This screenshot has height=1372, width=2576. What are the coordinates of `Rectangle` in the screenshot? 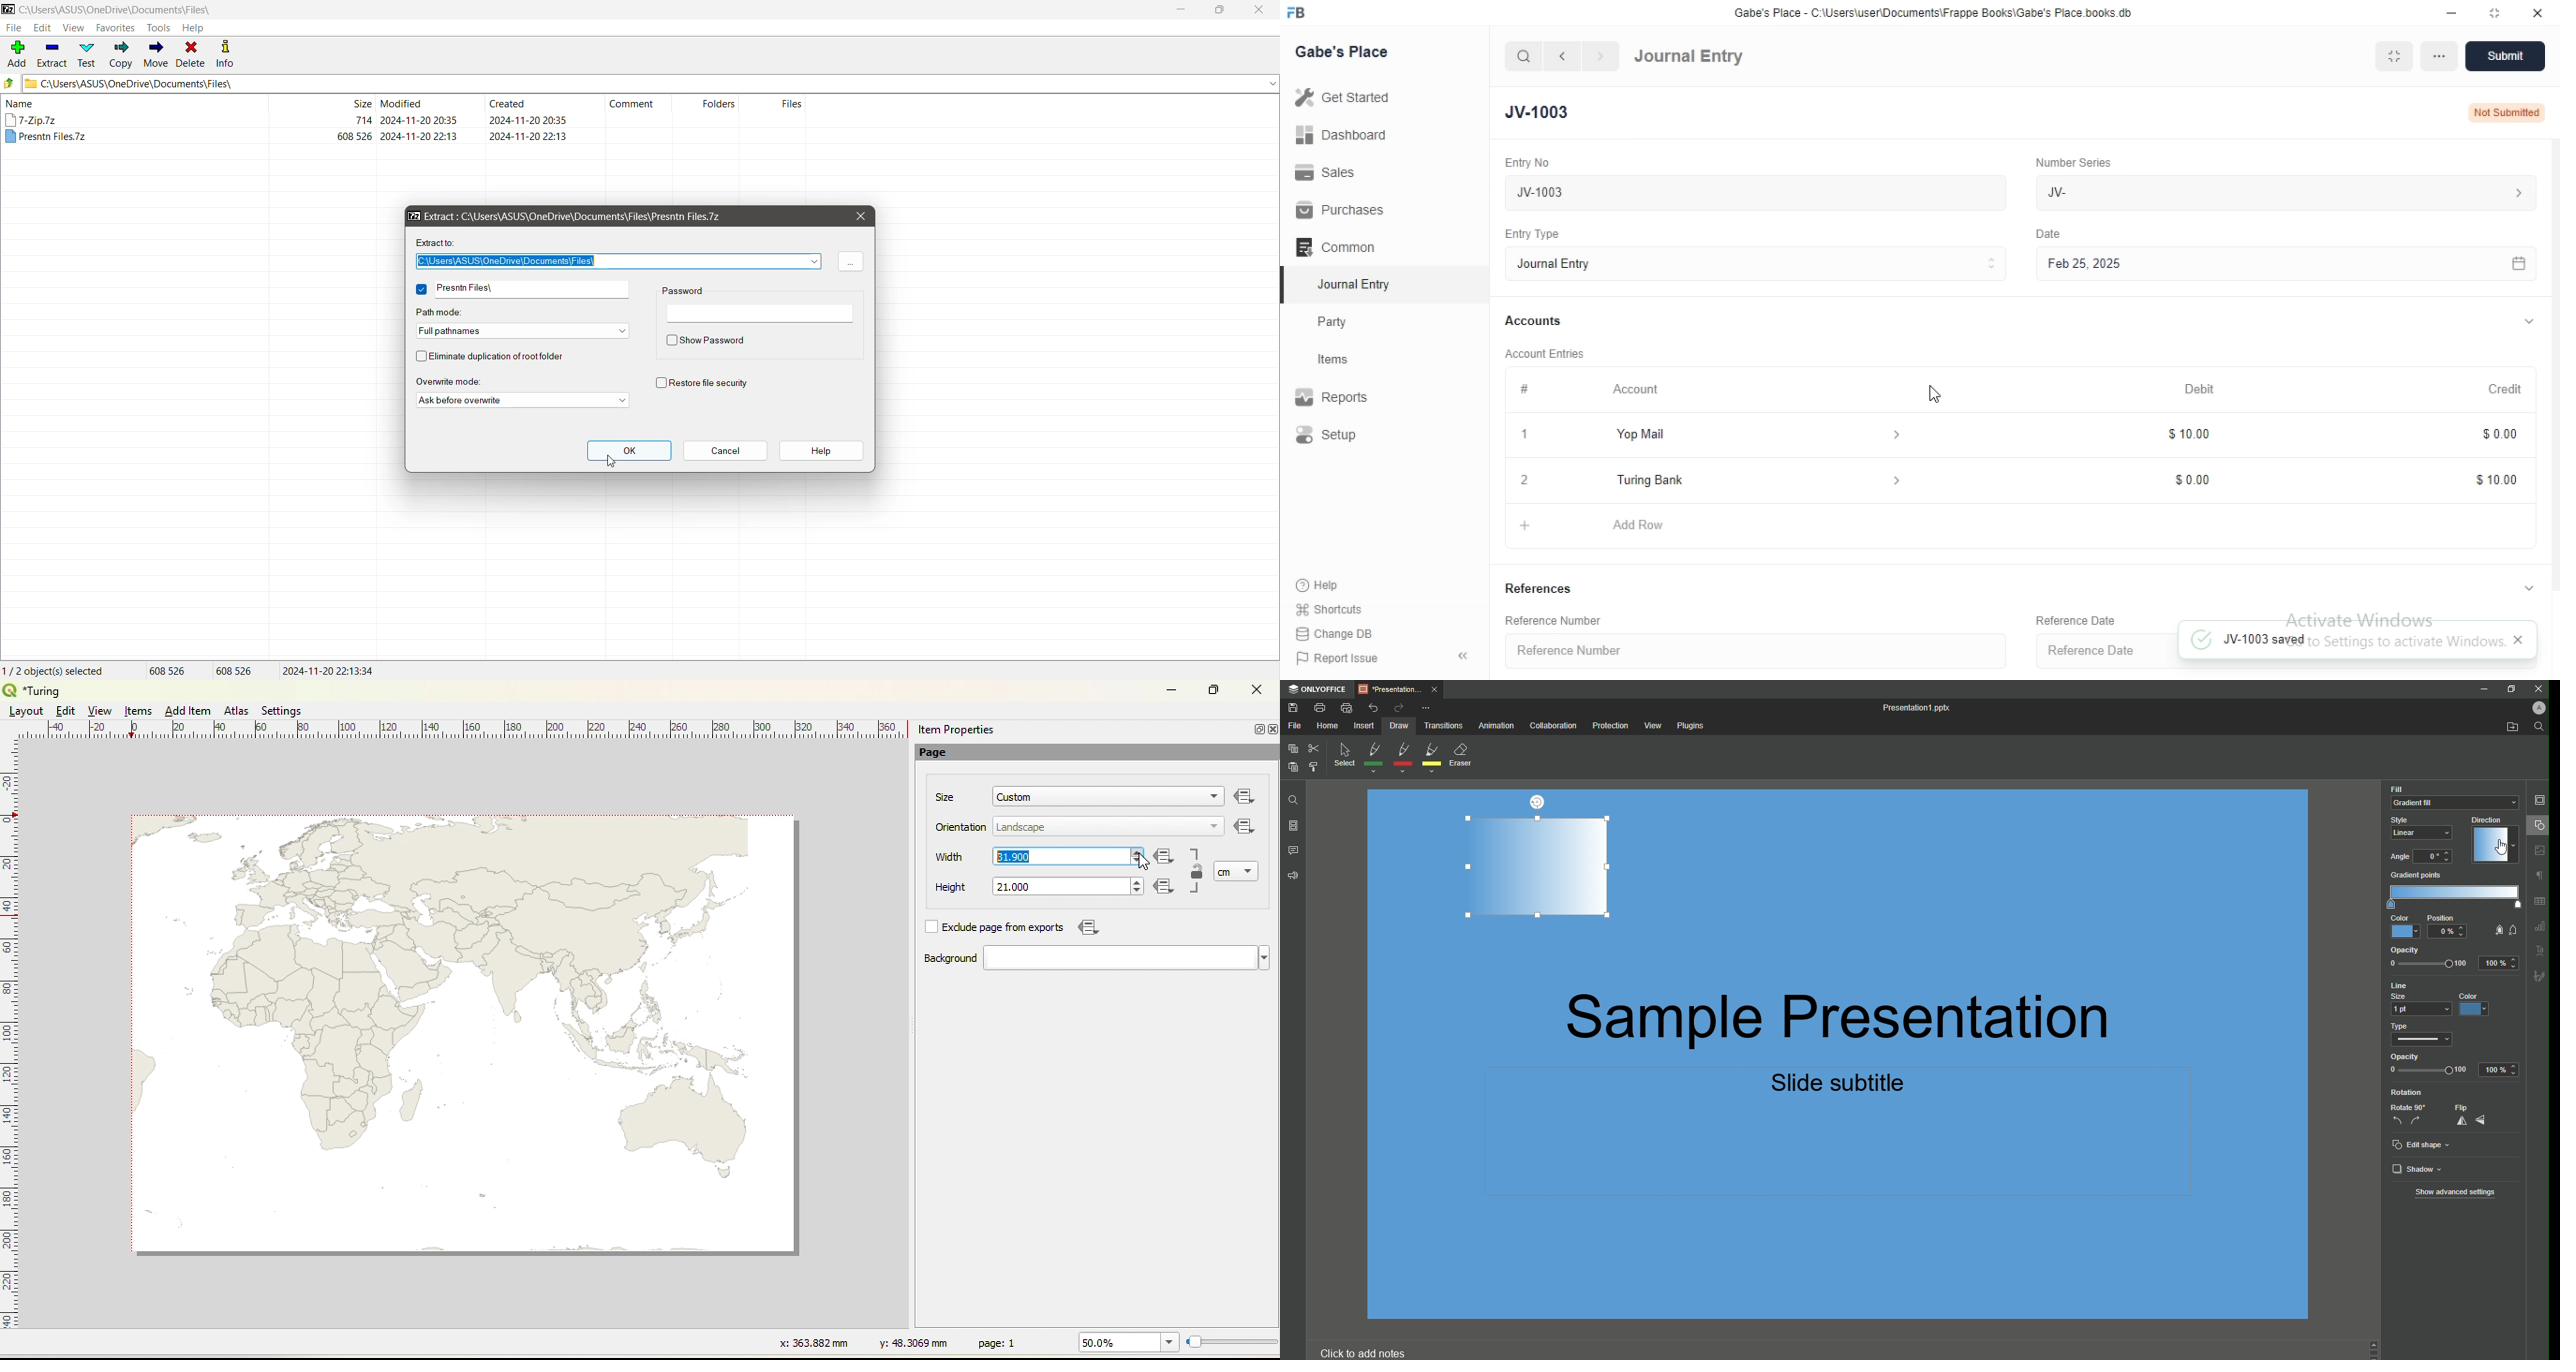 It's located at (1535, 869).